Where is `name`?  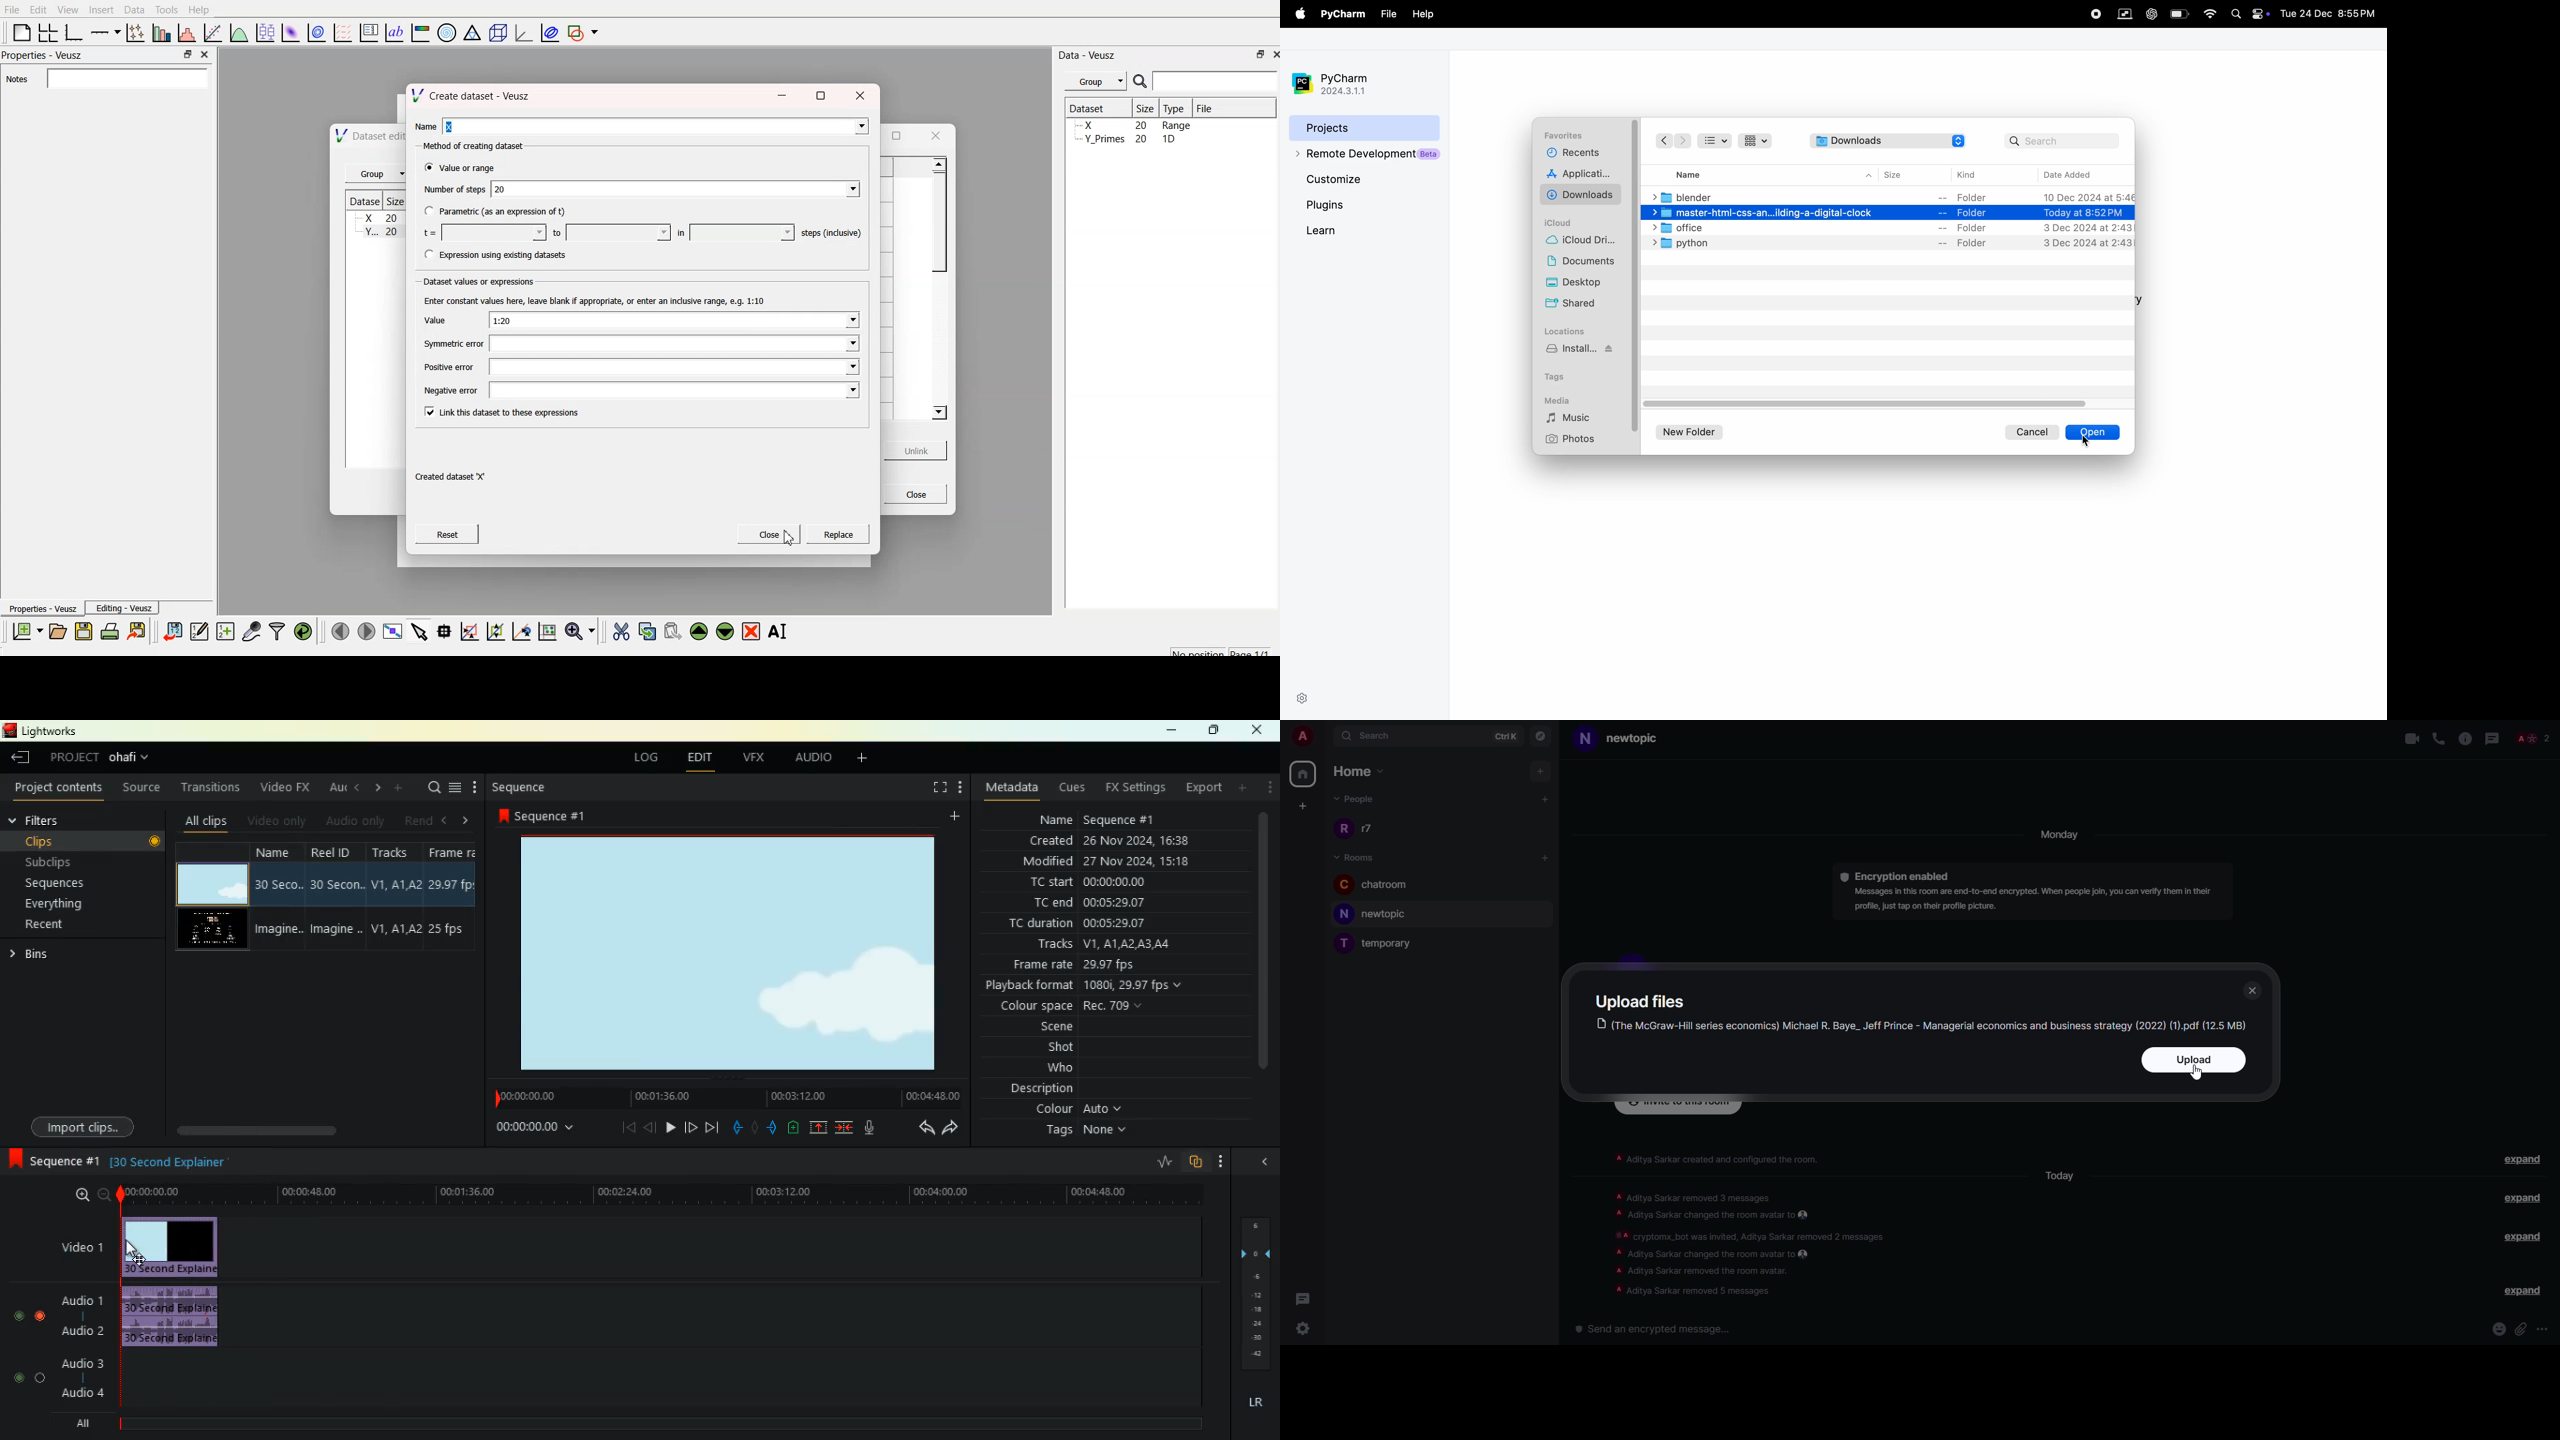 name is located at coordinates (1092, 819).